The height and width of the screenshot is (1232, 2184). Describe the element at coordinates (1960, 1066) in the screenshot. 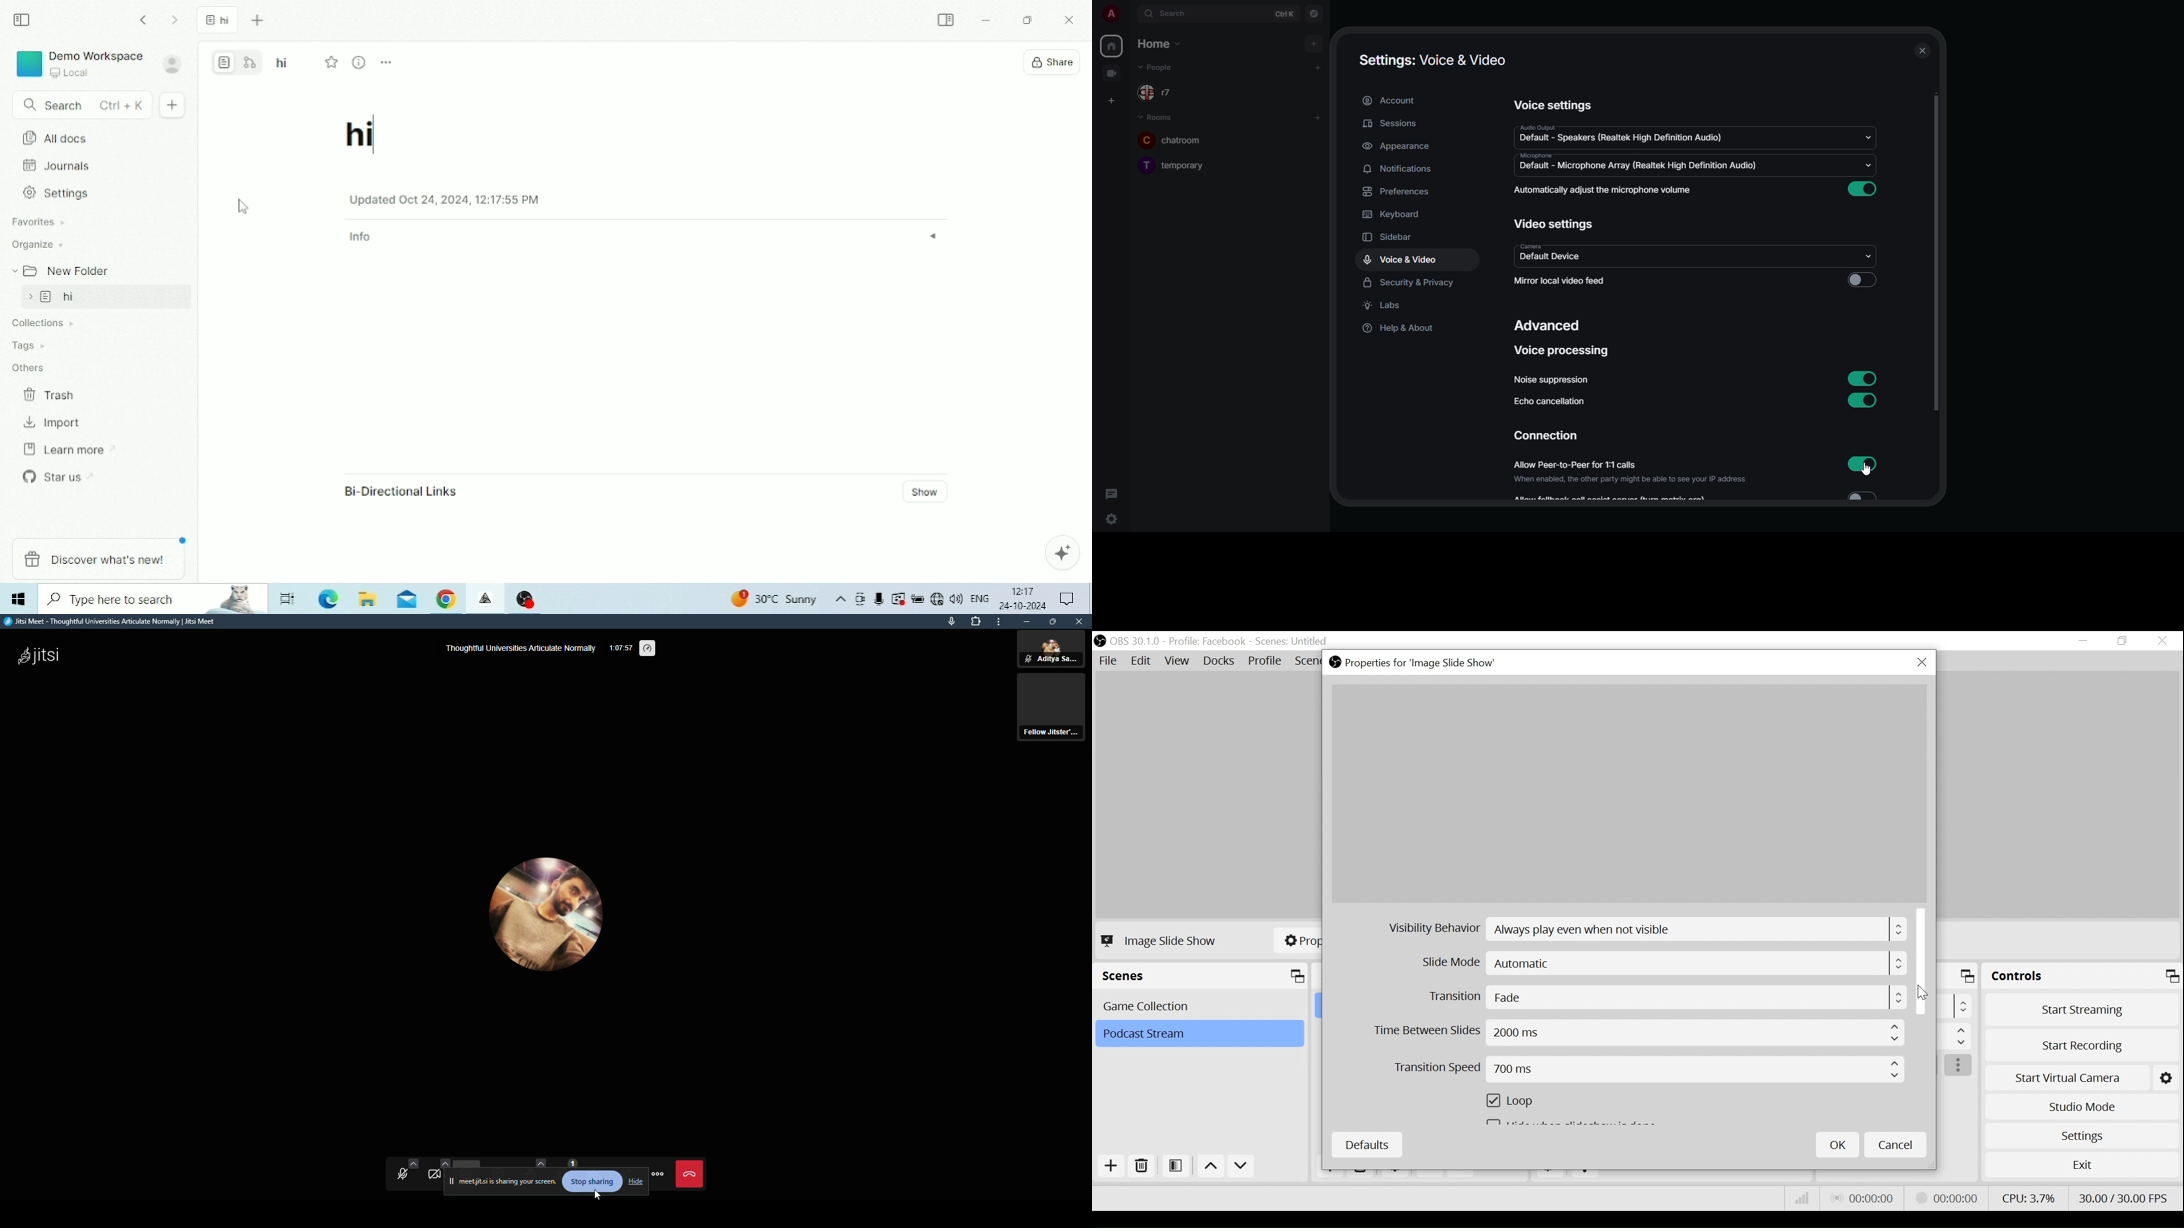

I see `more options` at that location.